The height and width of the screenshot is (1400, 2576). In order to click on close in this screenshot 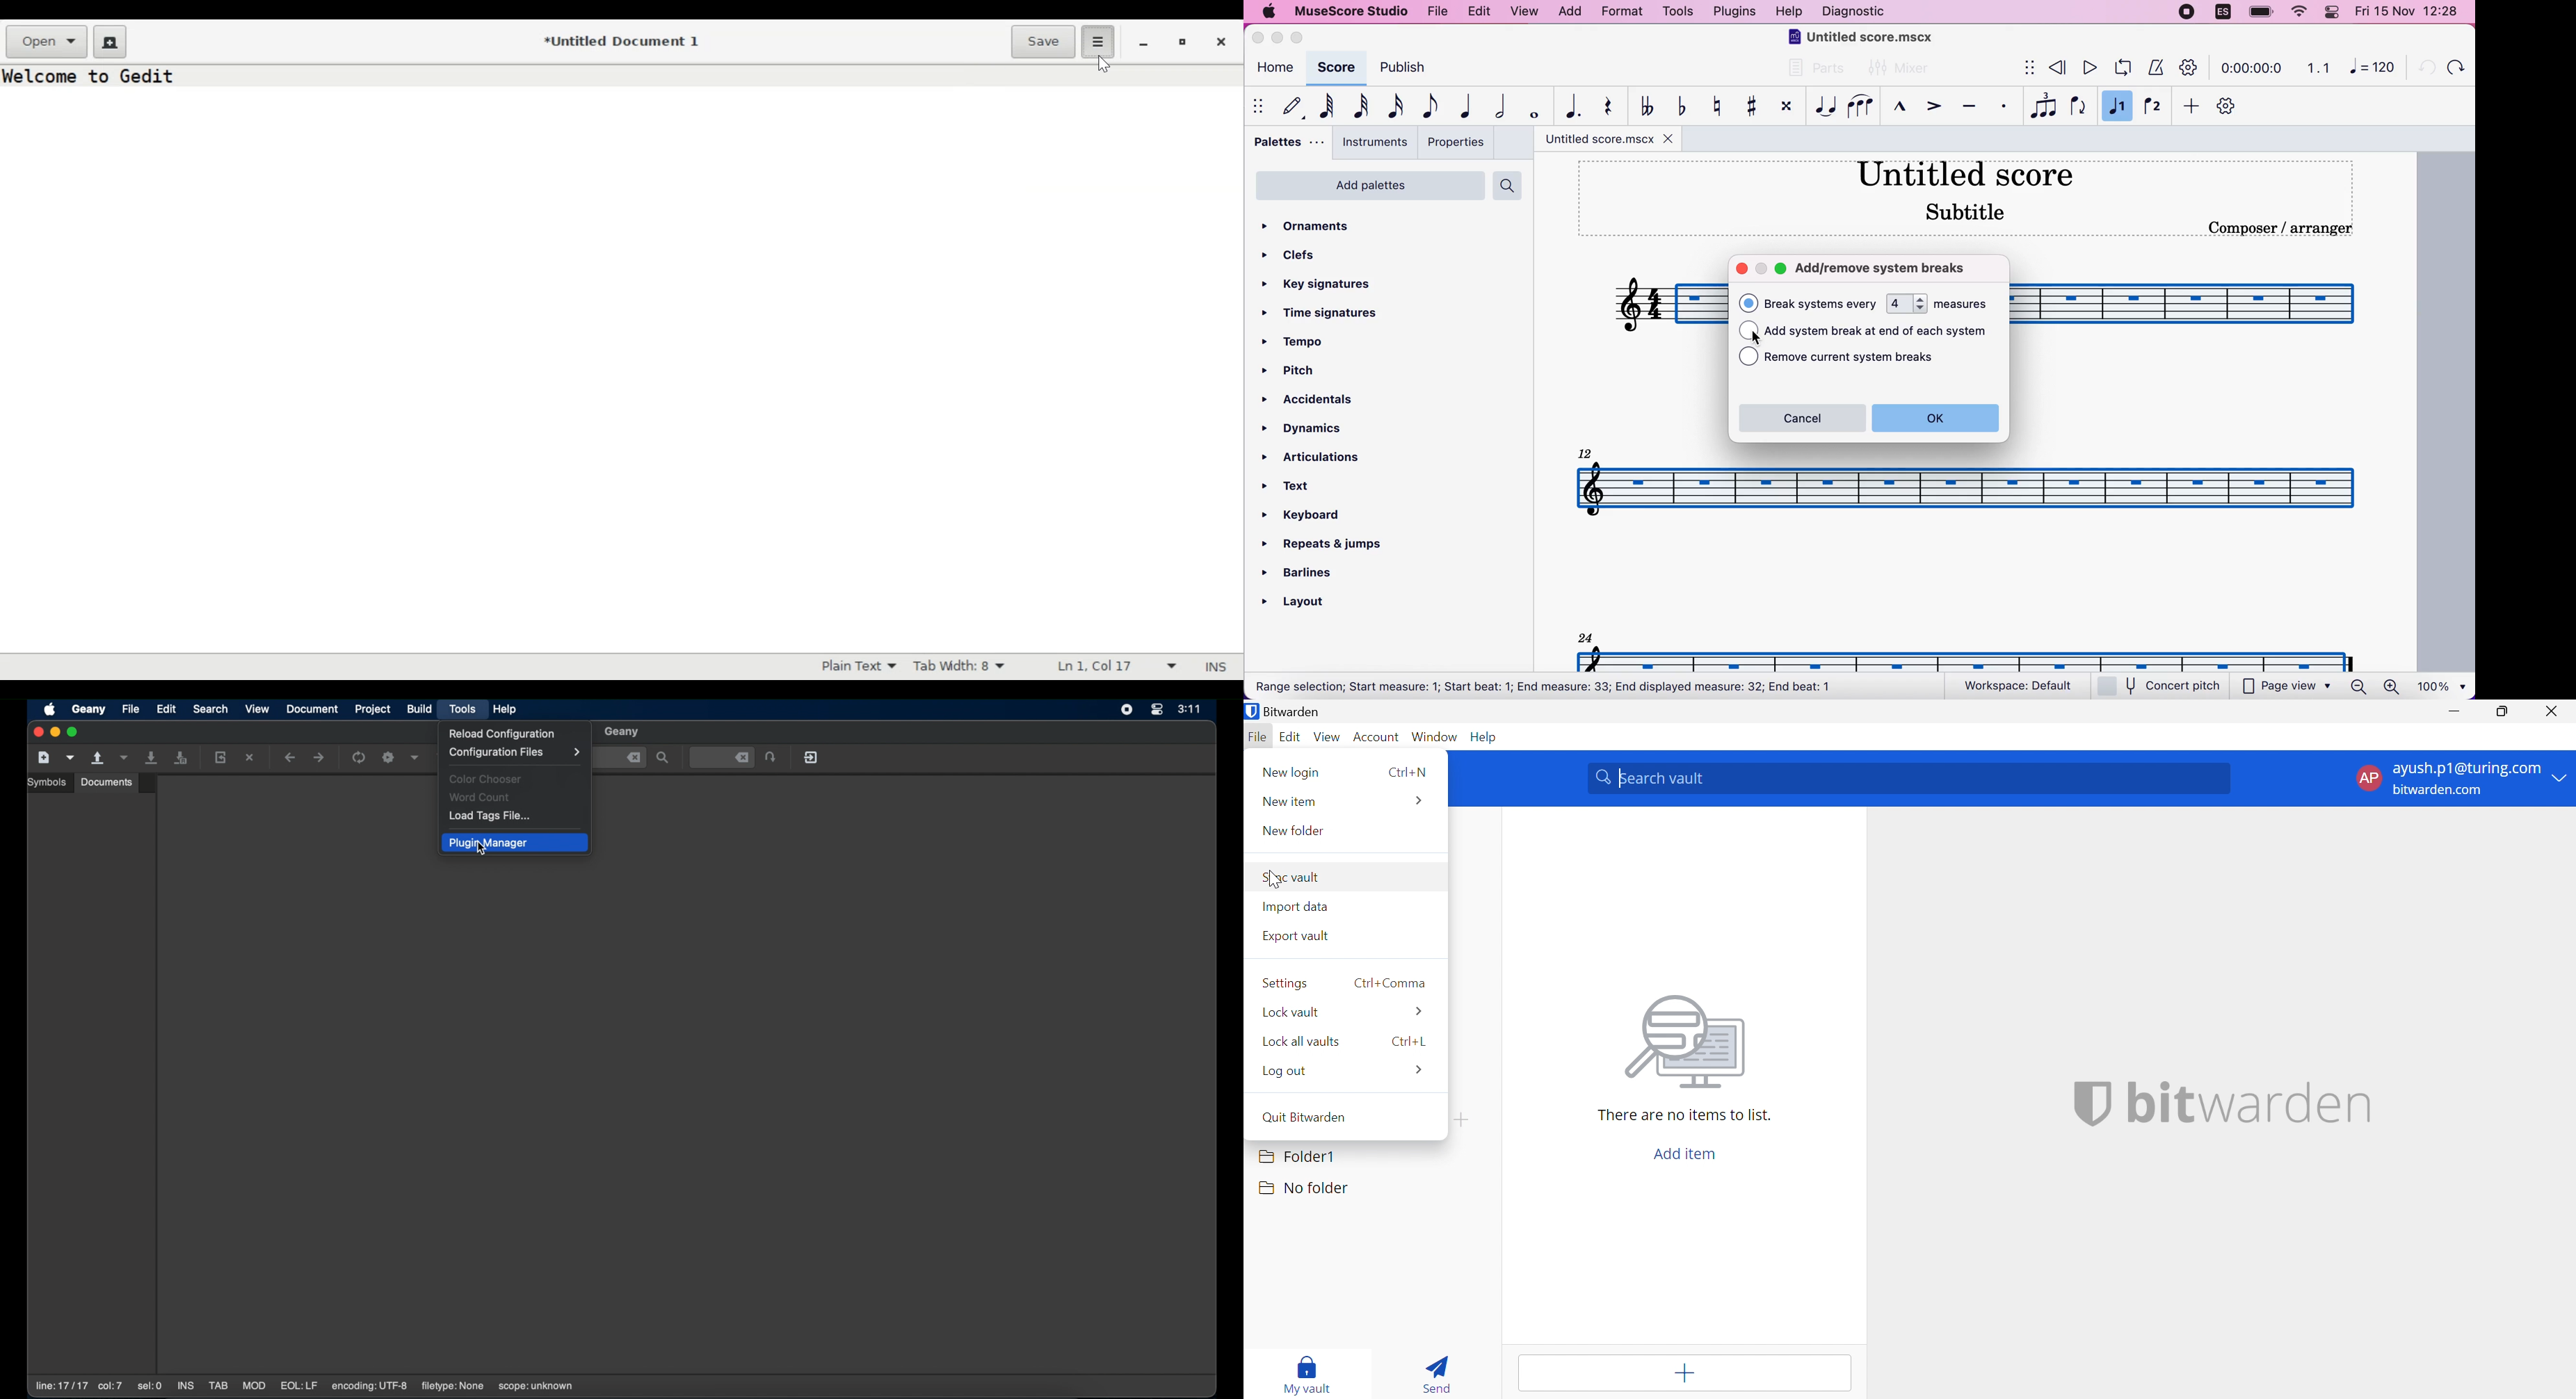, I will do `click(1742, 269)`.